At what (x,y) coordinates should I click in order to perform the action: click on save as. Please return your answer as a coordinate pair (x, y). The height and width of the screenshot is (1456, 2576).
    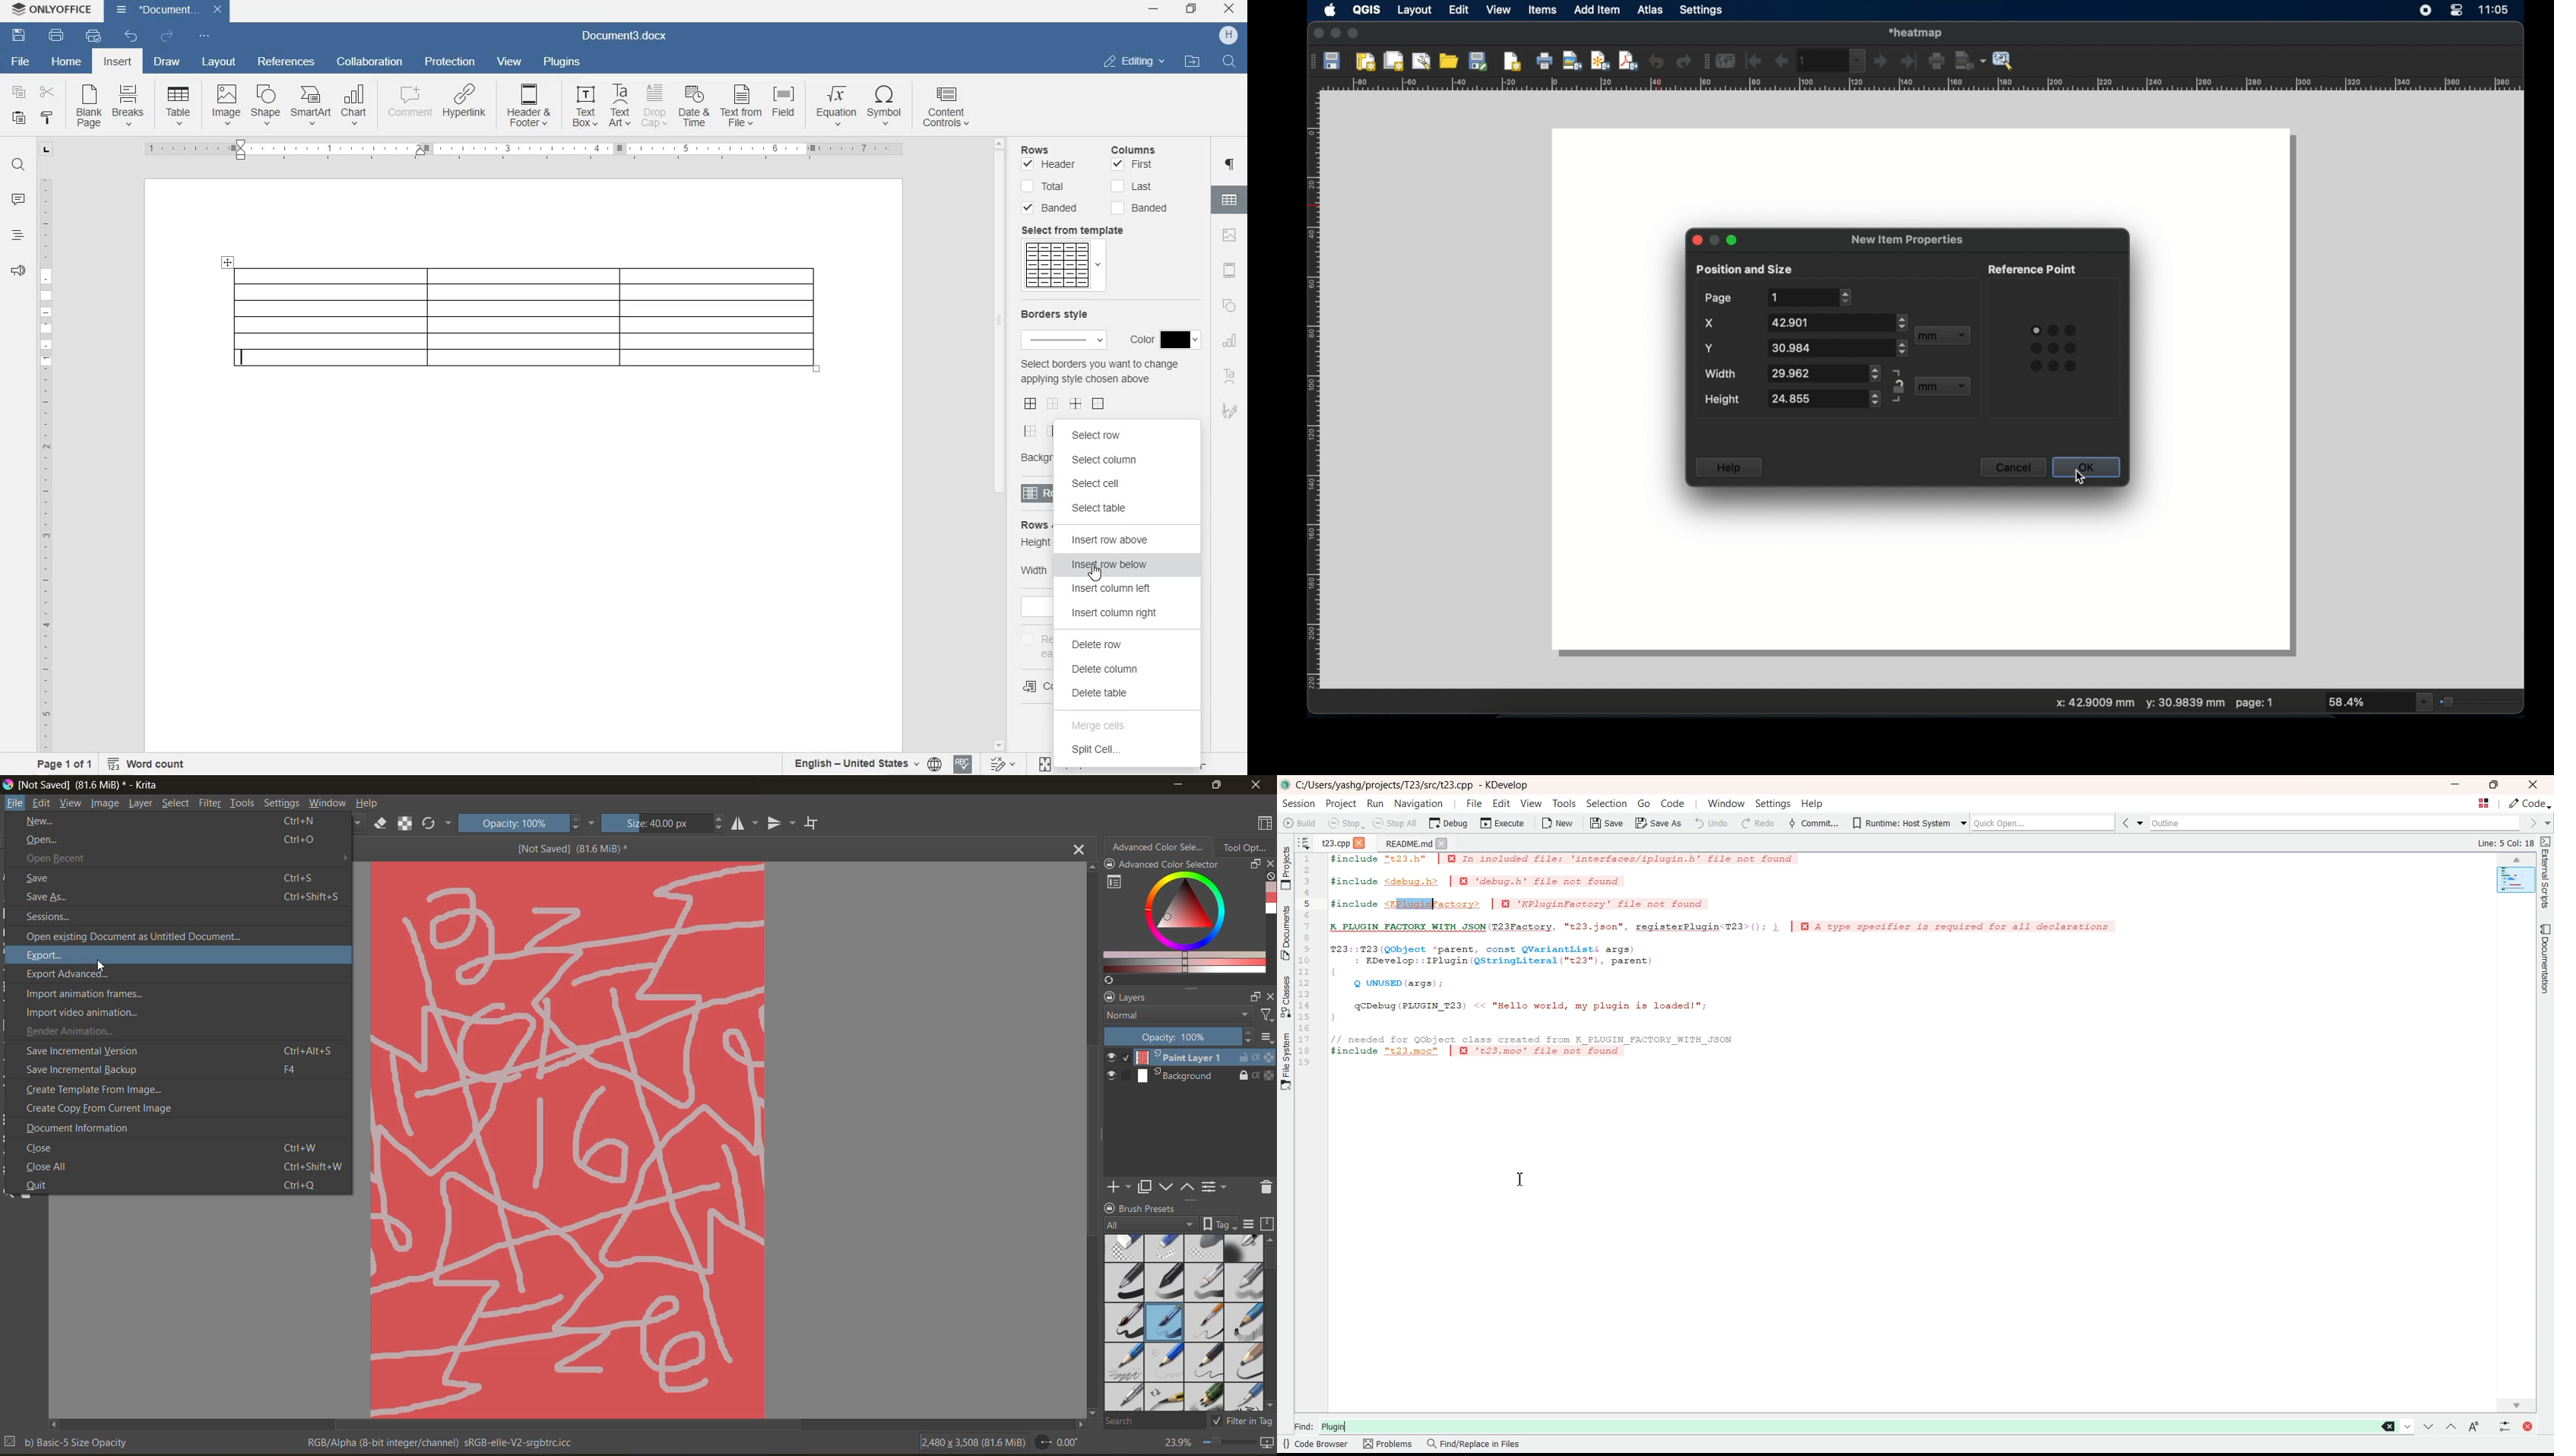
    Looking at the image, I should click on (183, 897).